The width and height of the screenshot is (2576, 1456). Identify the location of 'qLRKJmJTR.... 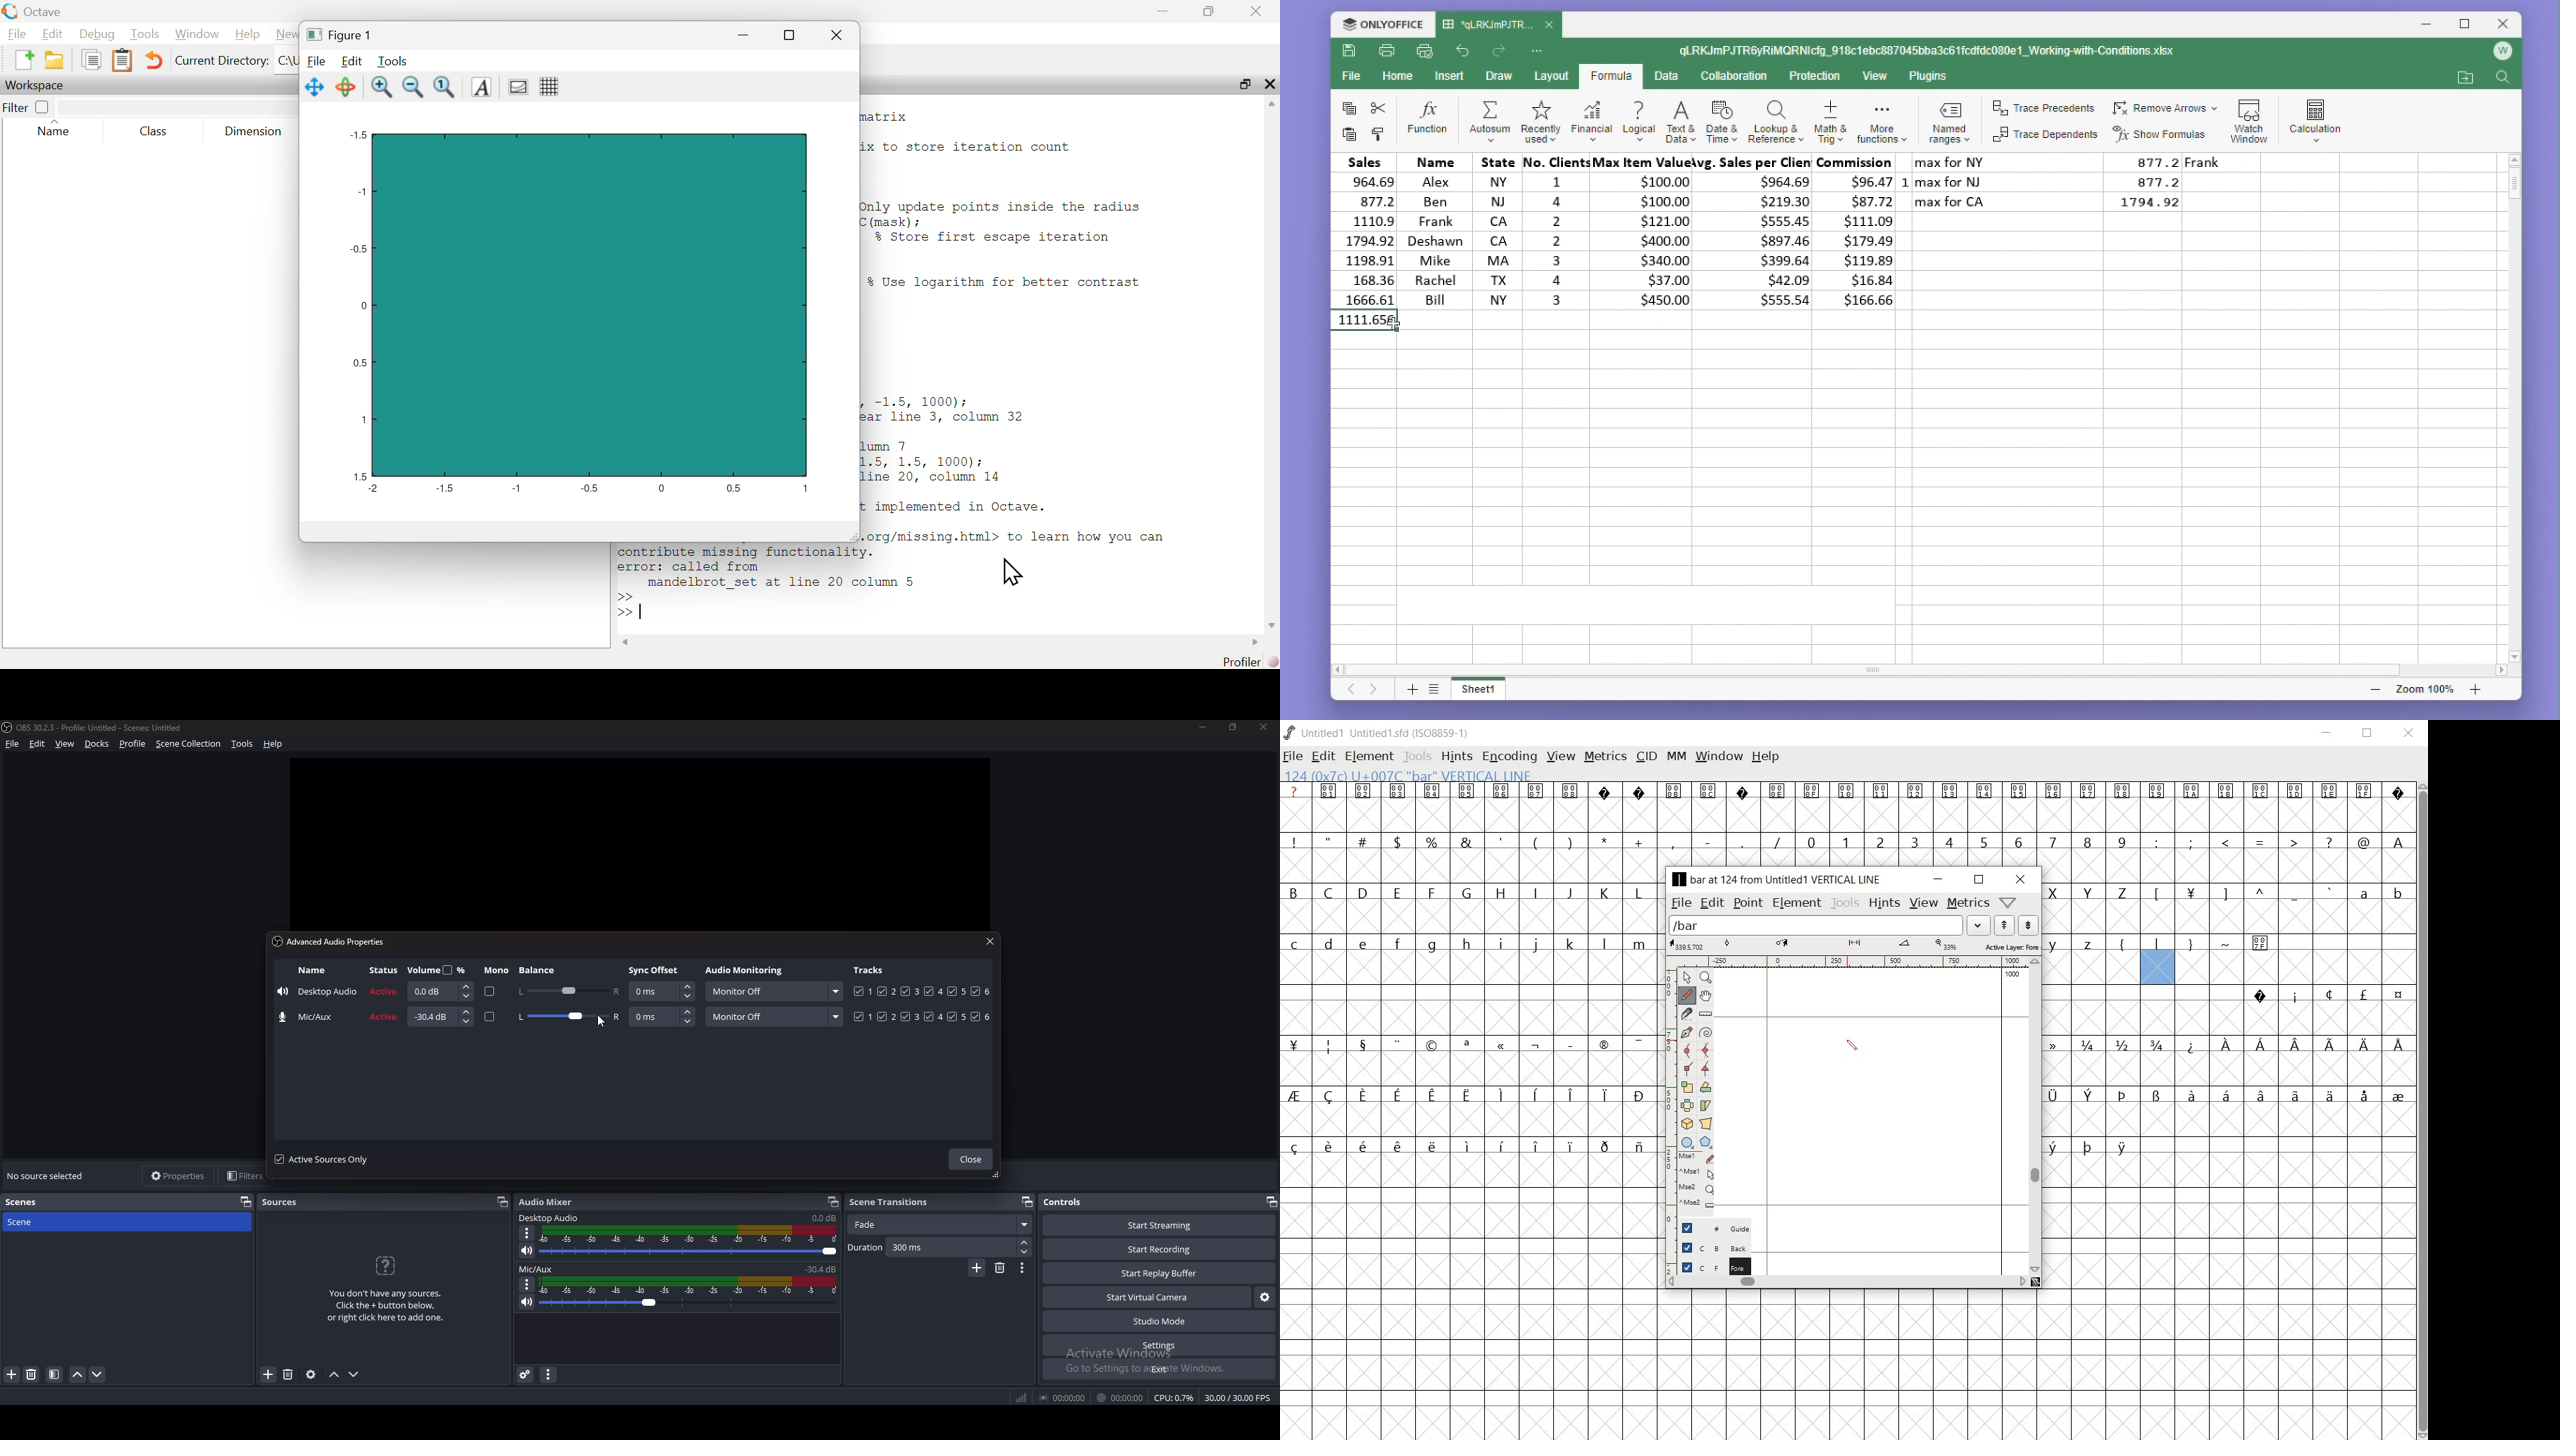
(1486, 25).